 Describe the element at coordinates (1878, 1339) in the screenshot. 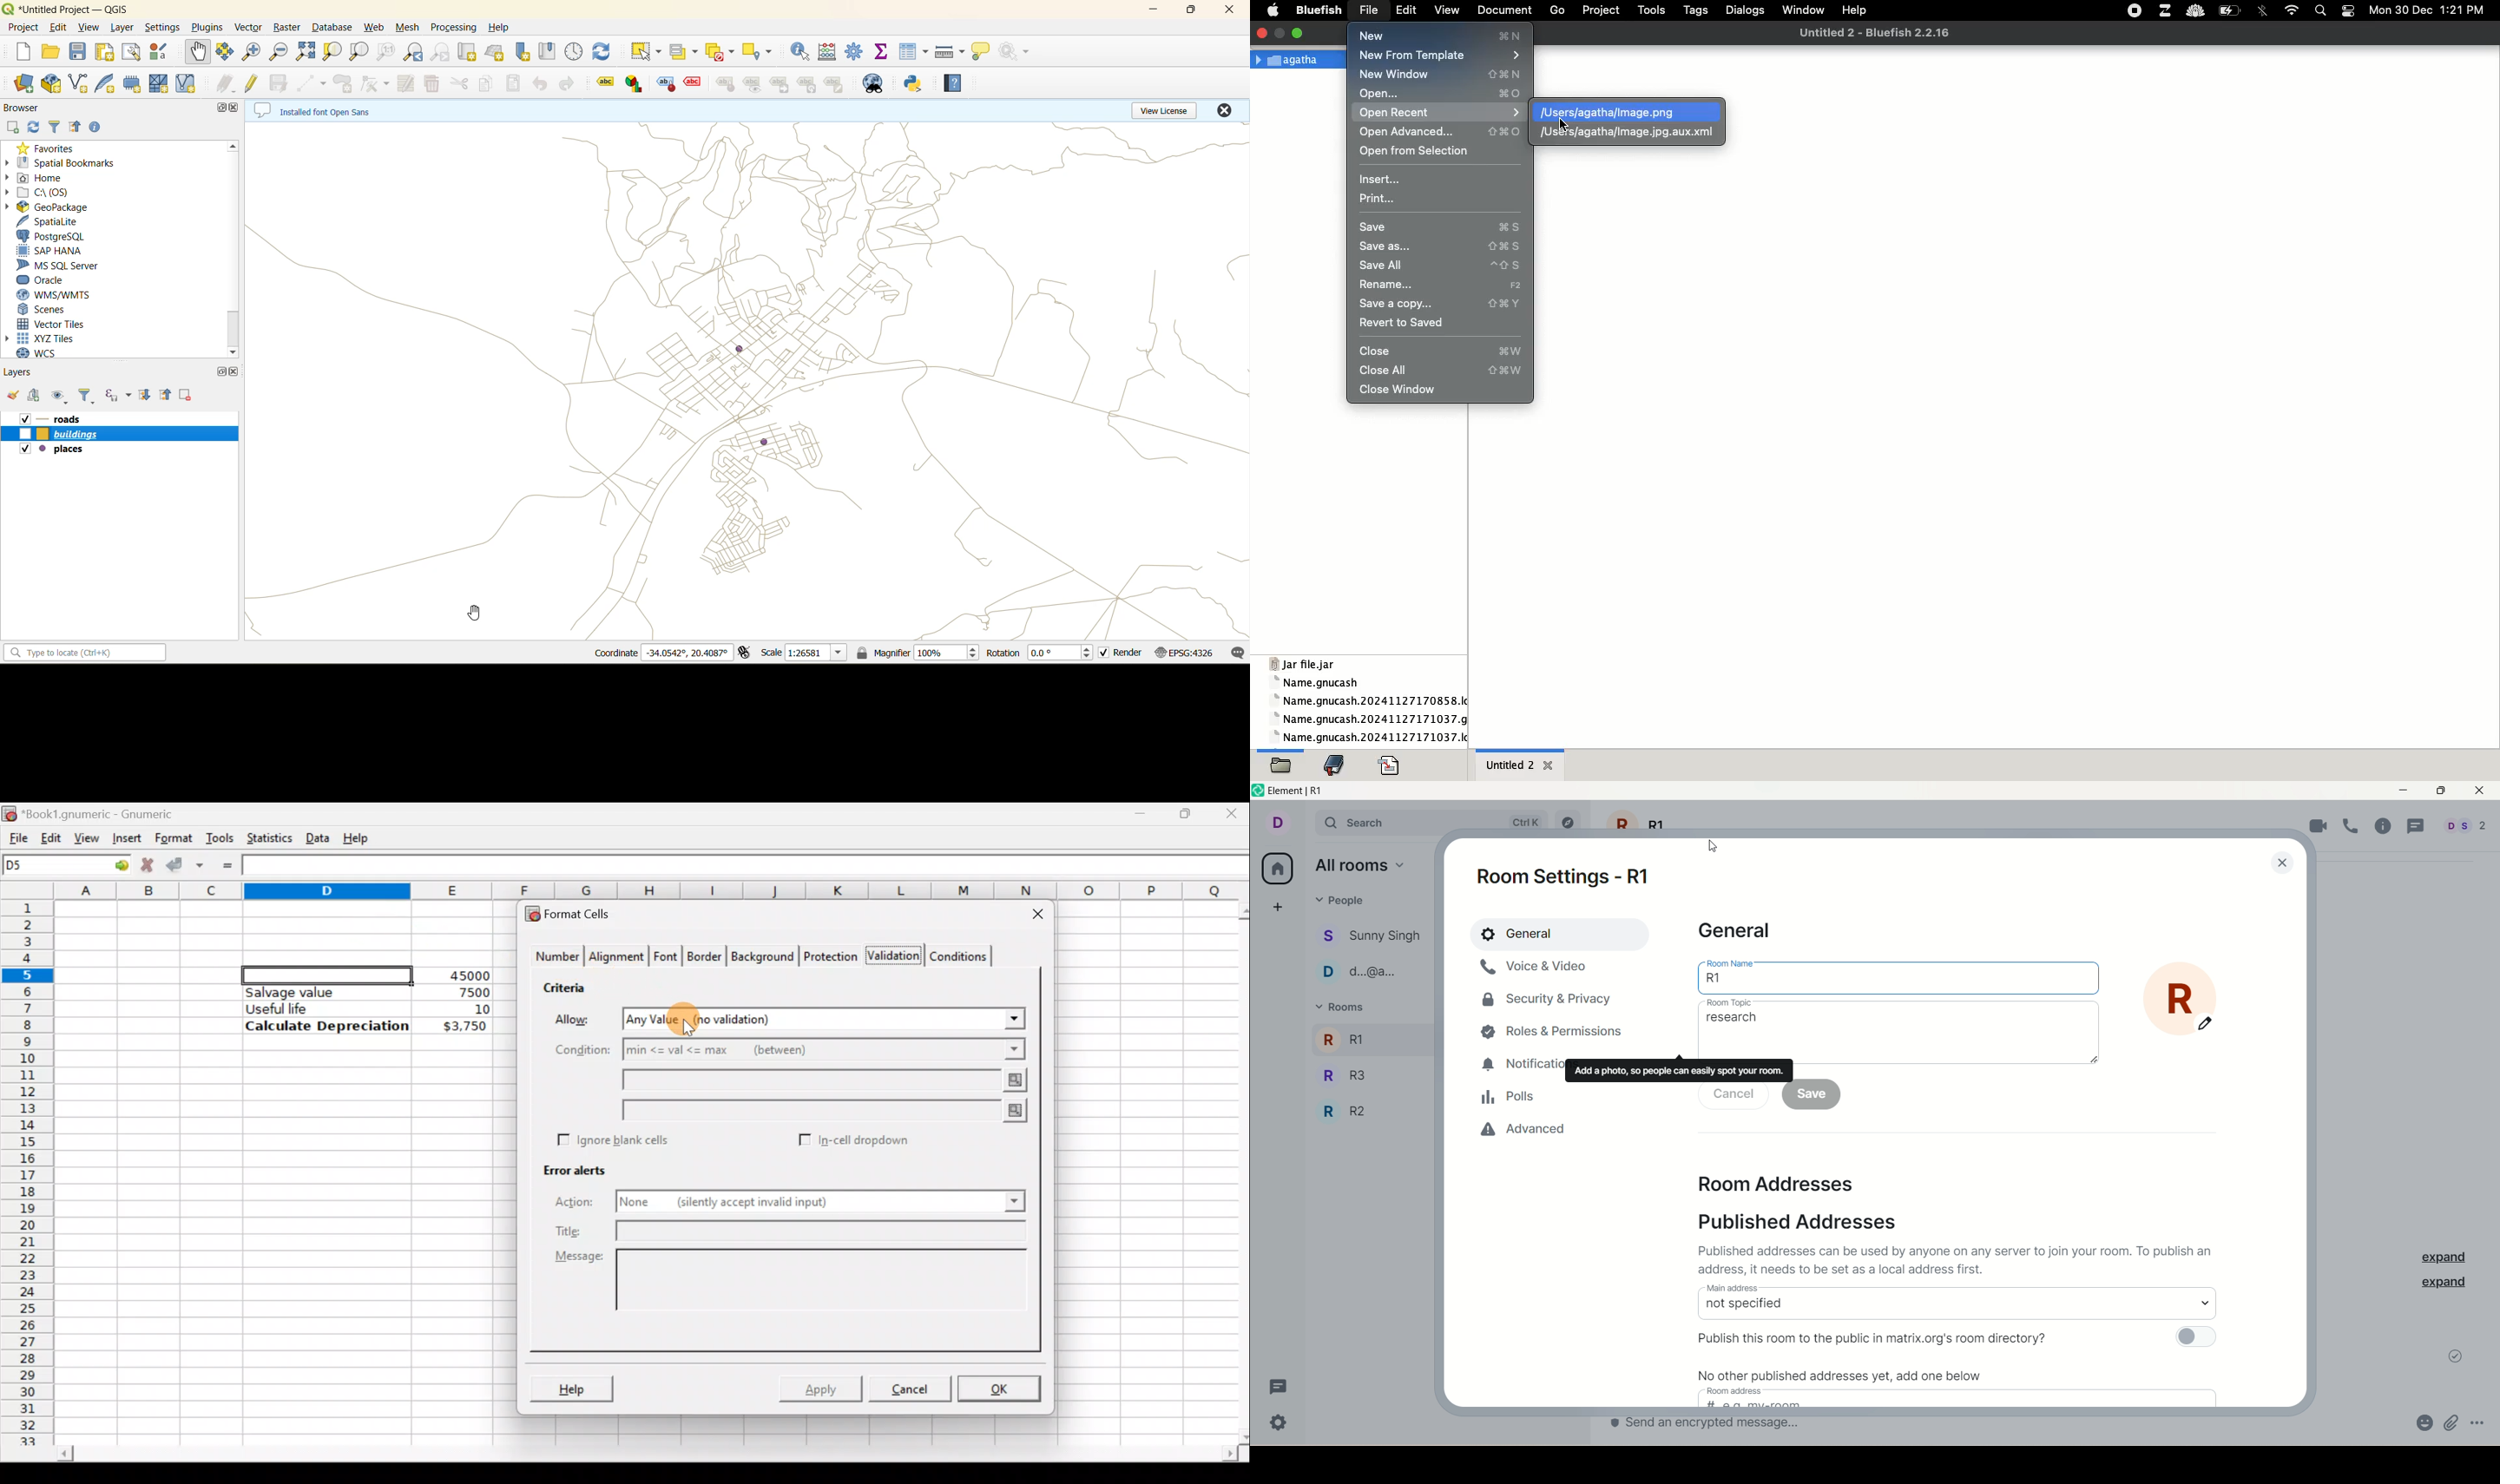

I see `text` at that location.